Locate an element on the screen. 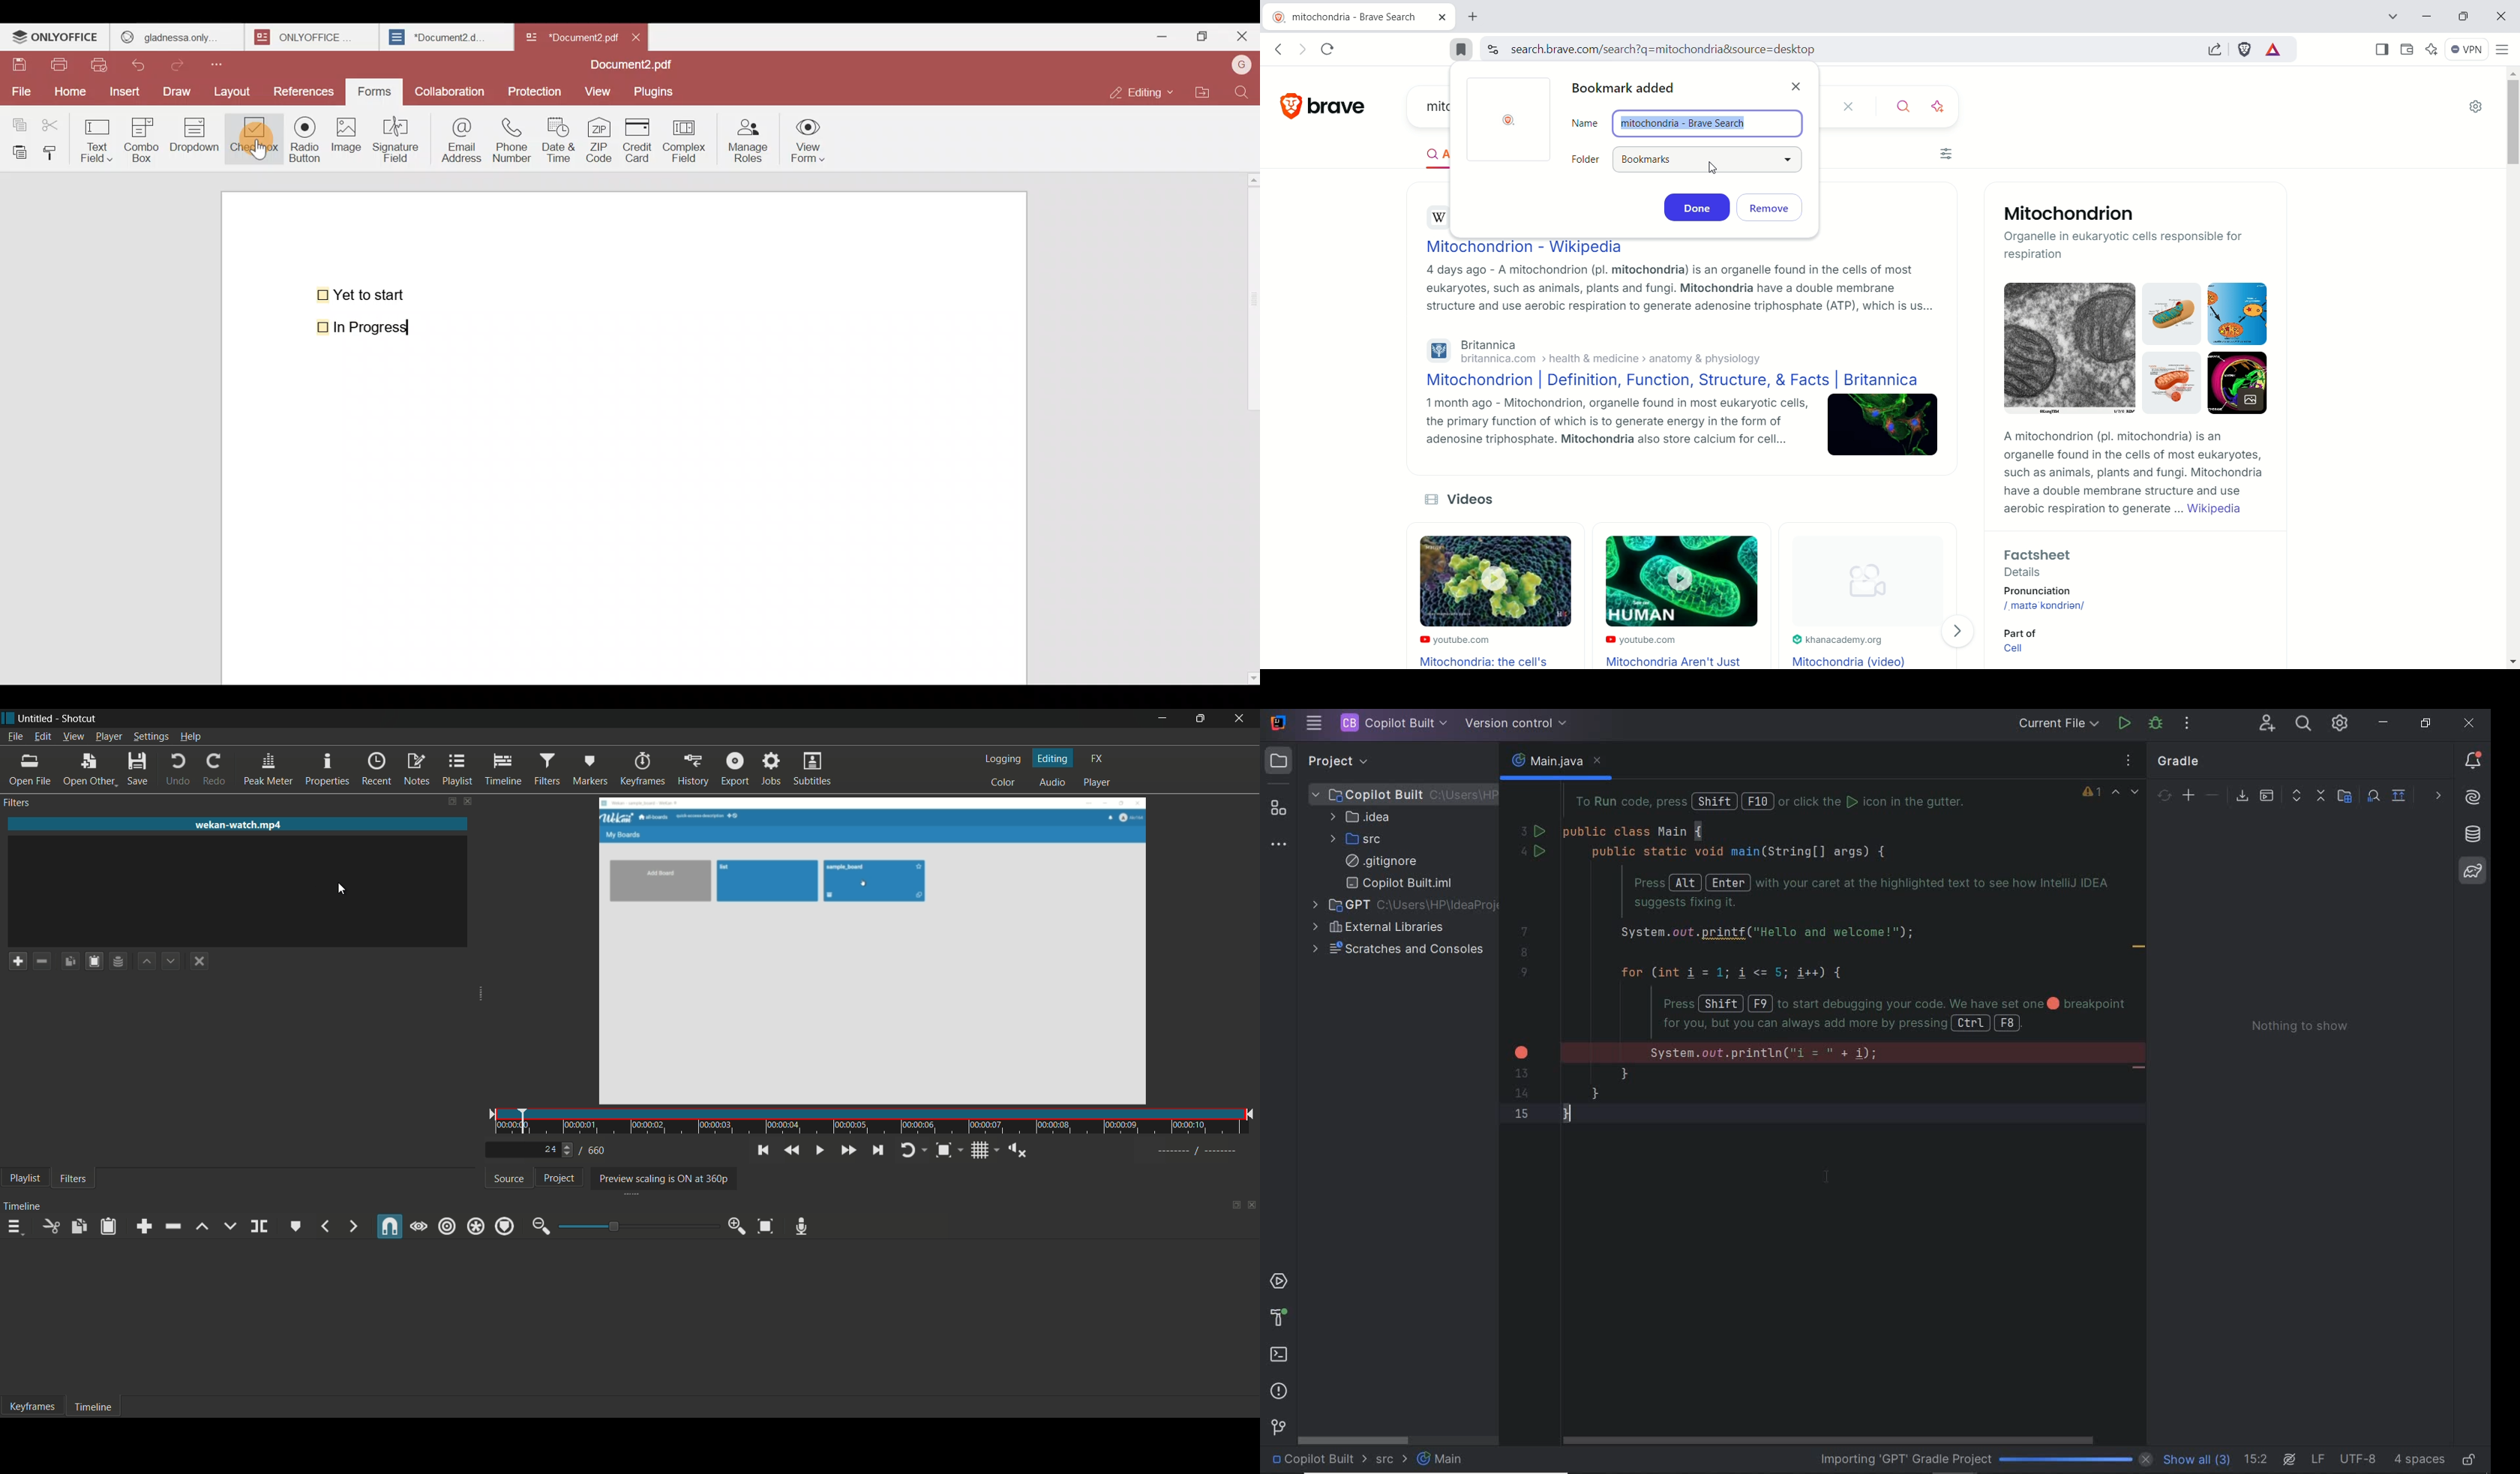  copy is located at coordinates (80, 1225).